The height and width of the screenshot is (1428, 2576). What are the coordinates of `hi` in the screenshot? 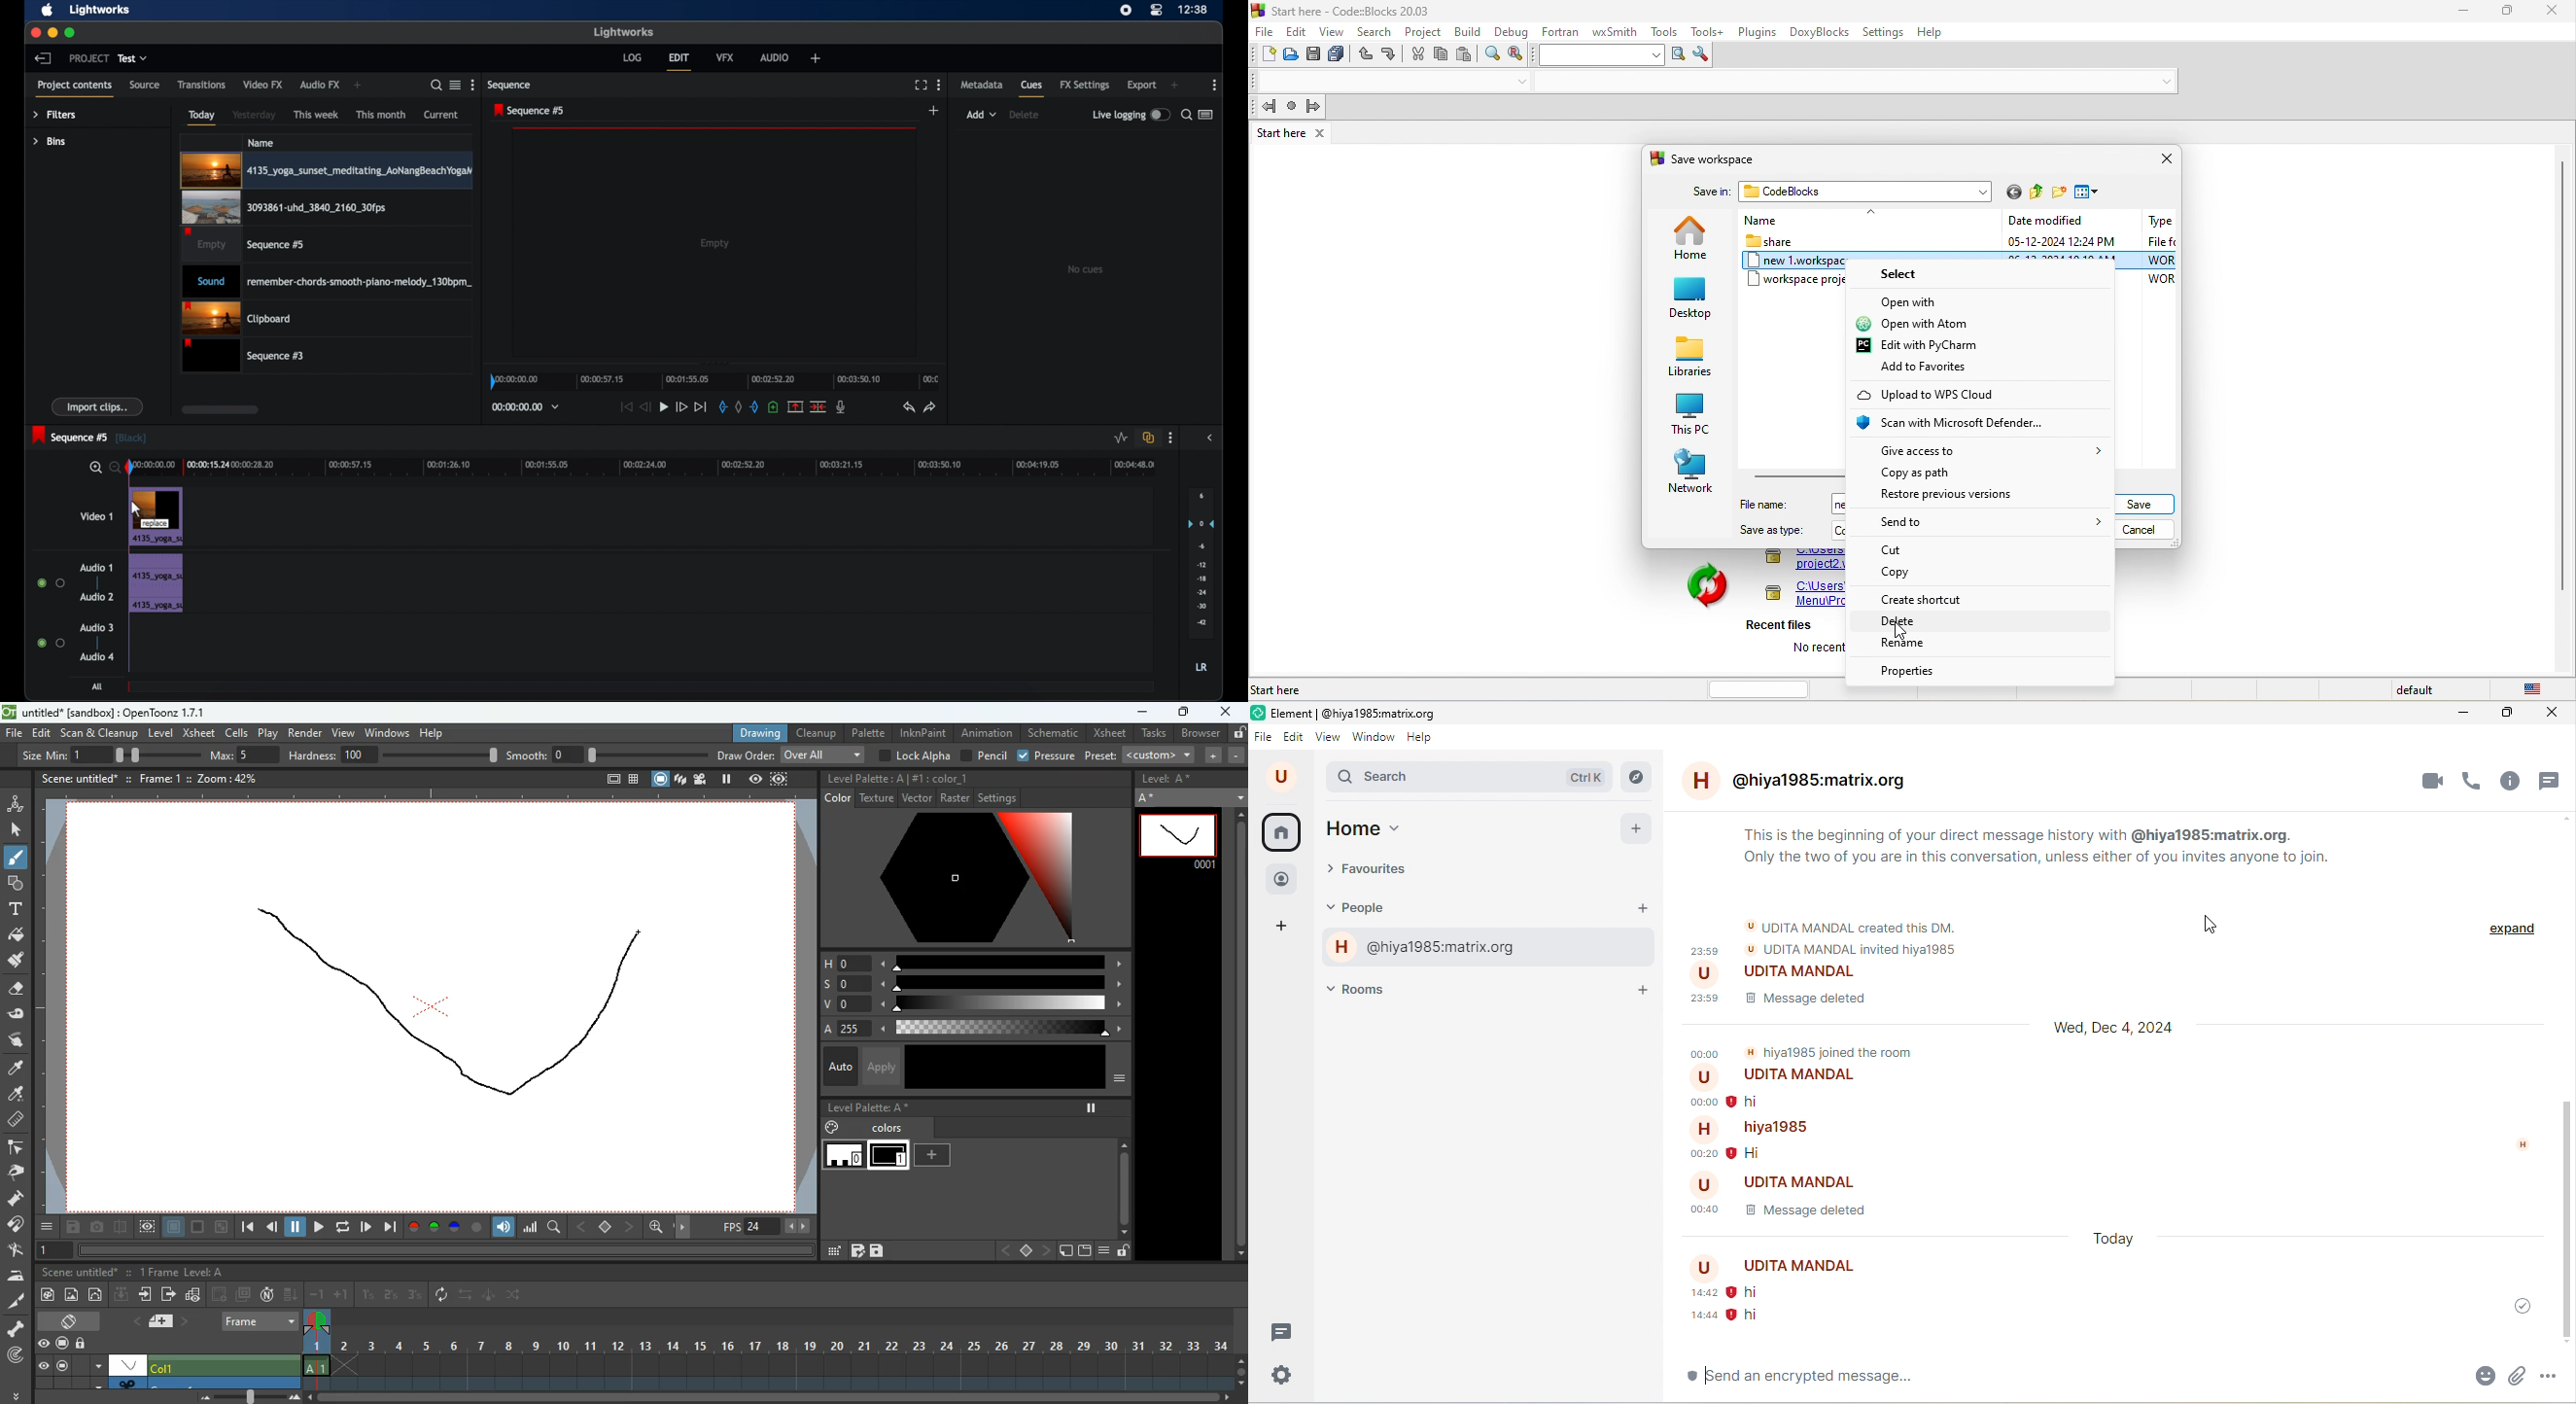 It's located at (1749, 1316).